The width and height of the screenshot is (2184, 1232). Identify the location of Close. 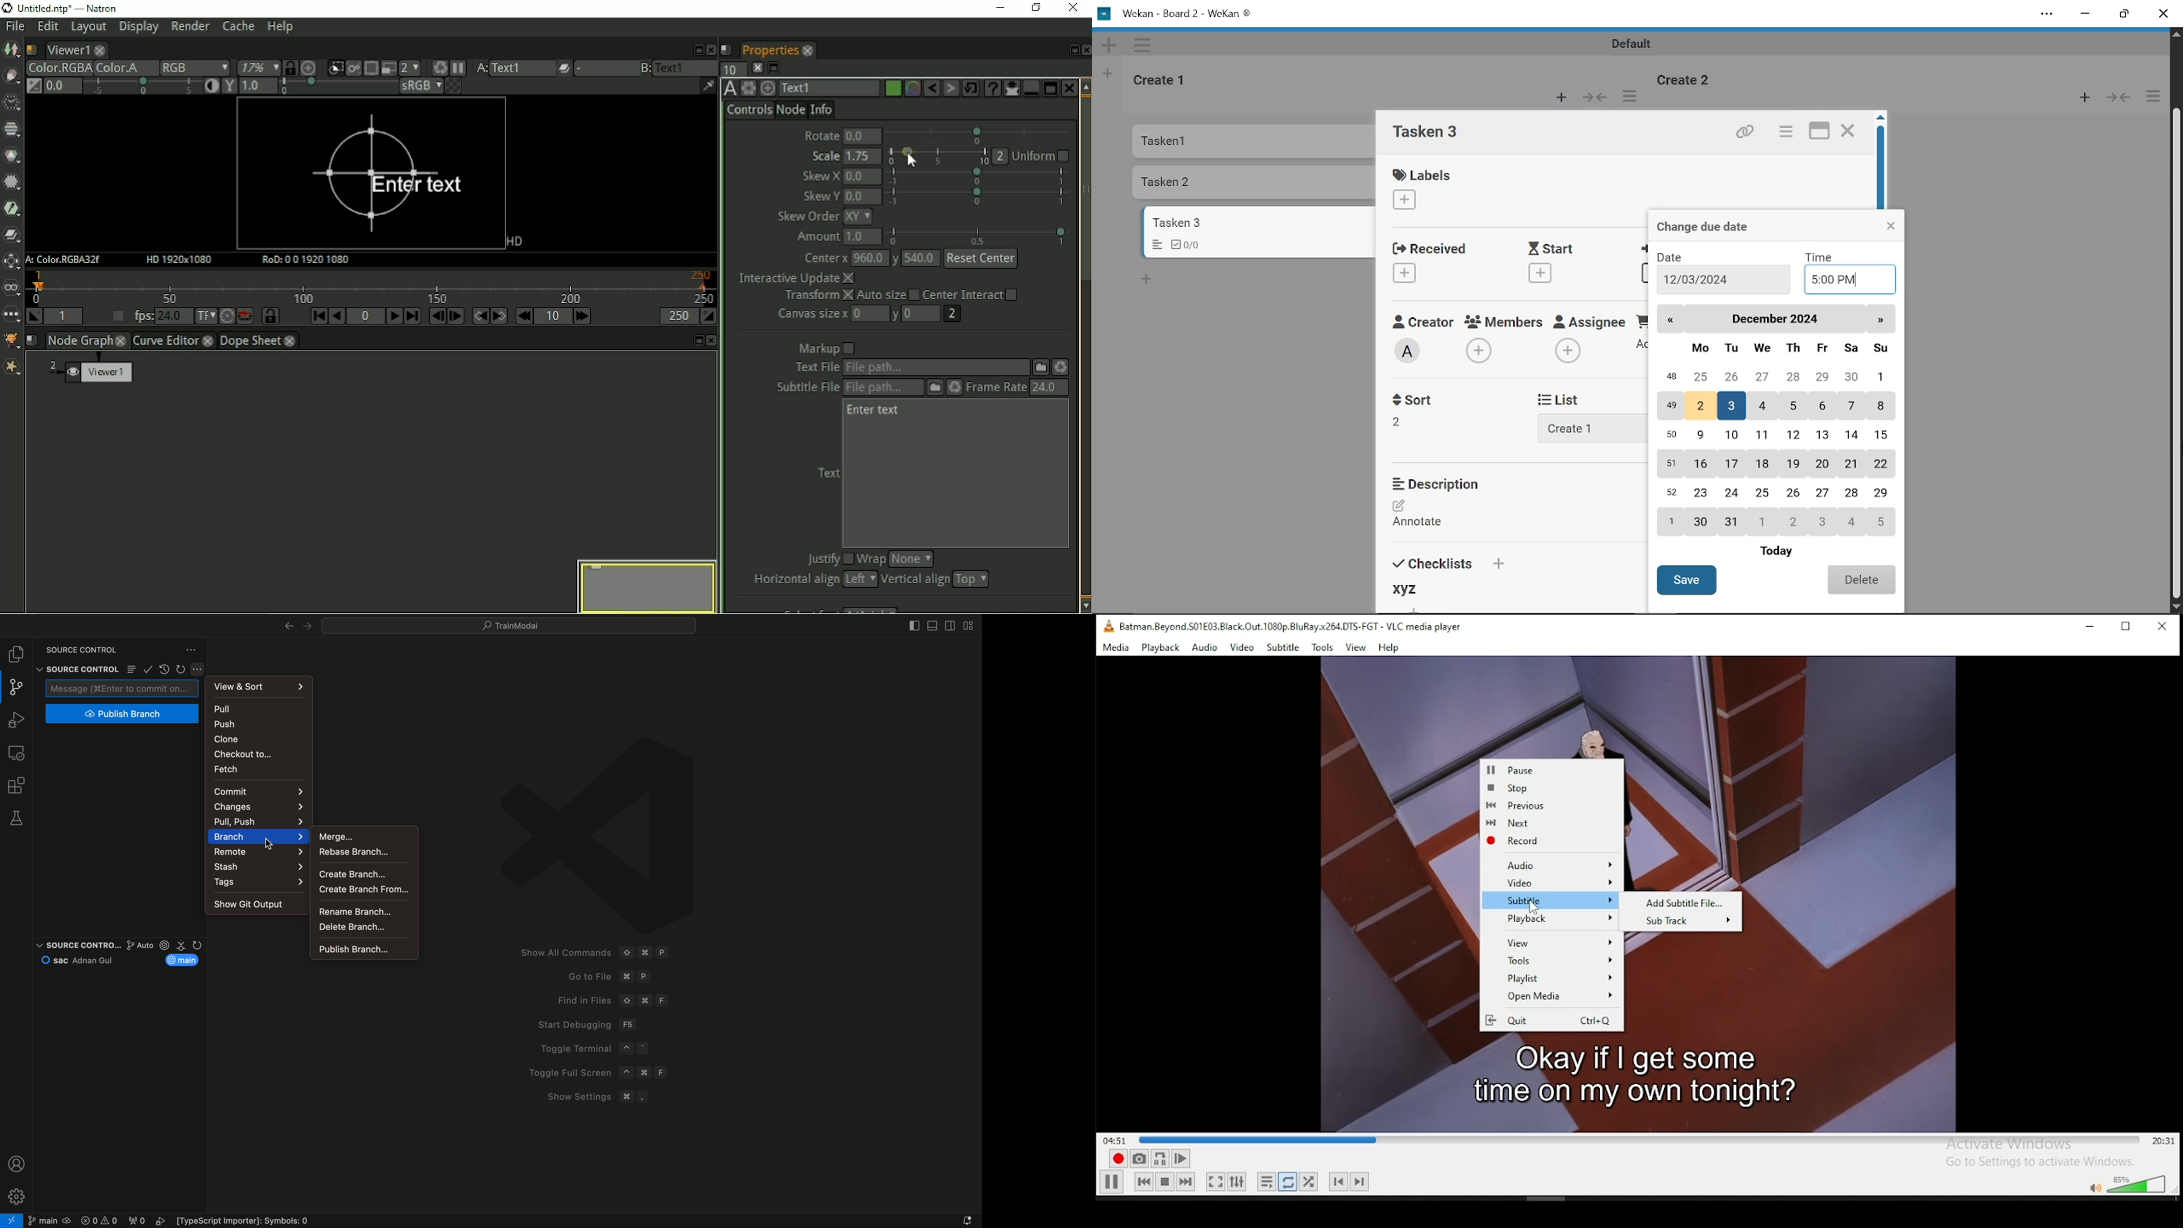
(2165, 14).